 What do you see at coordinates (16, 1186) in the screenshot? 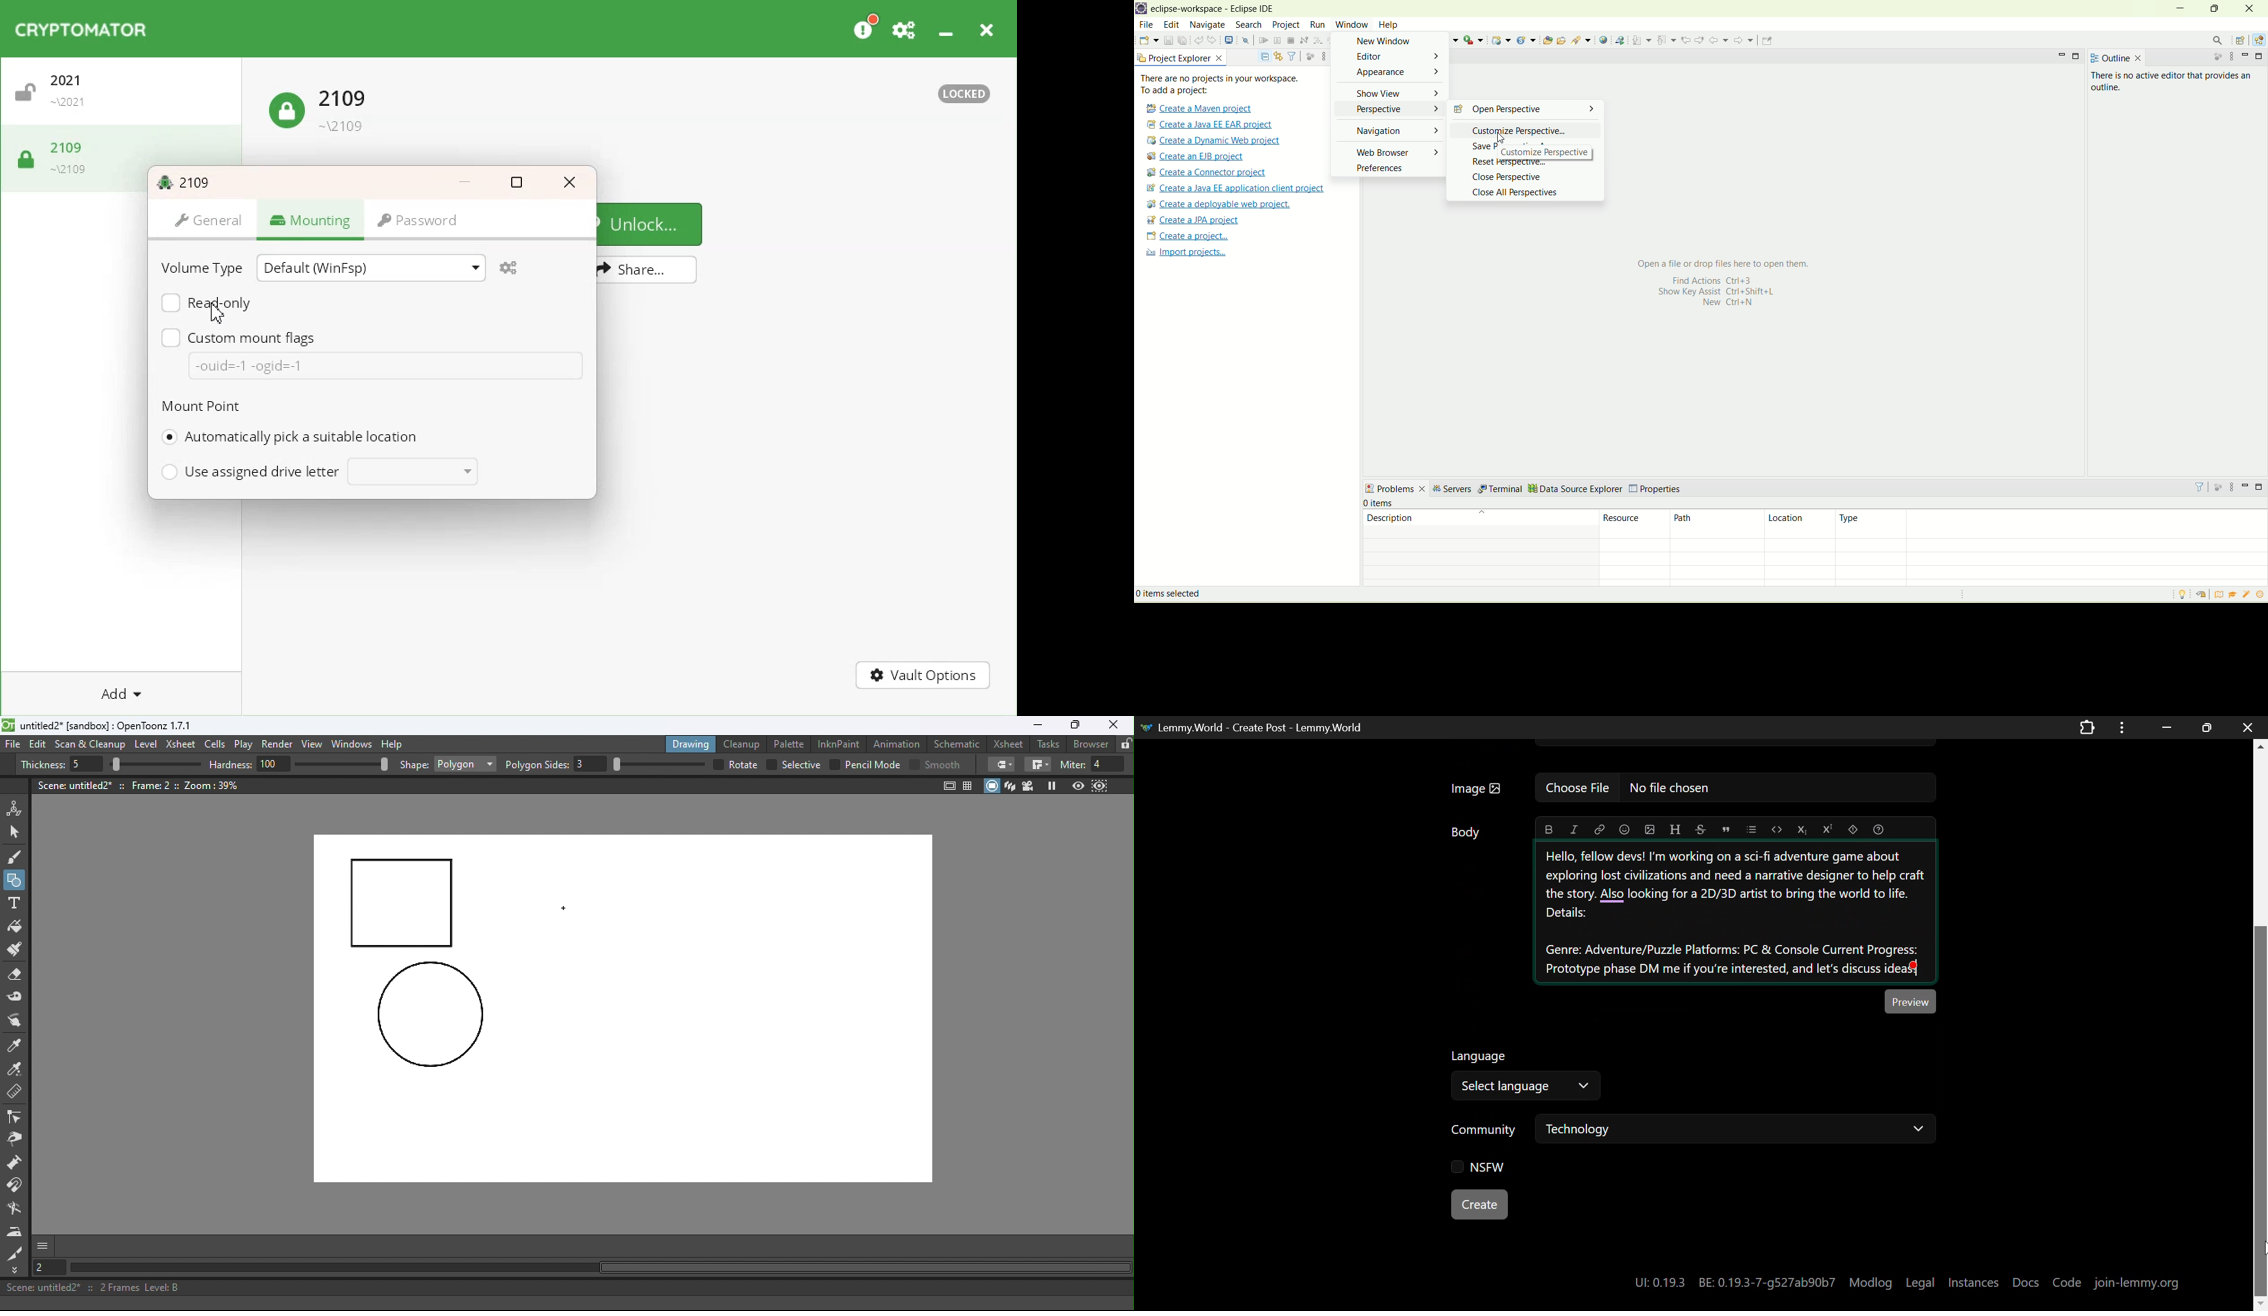
I see `Magnet tool` at bounding box center [16, 1186].